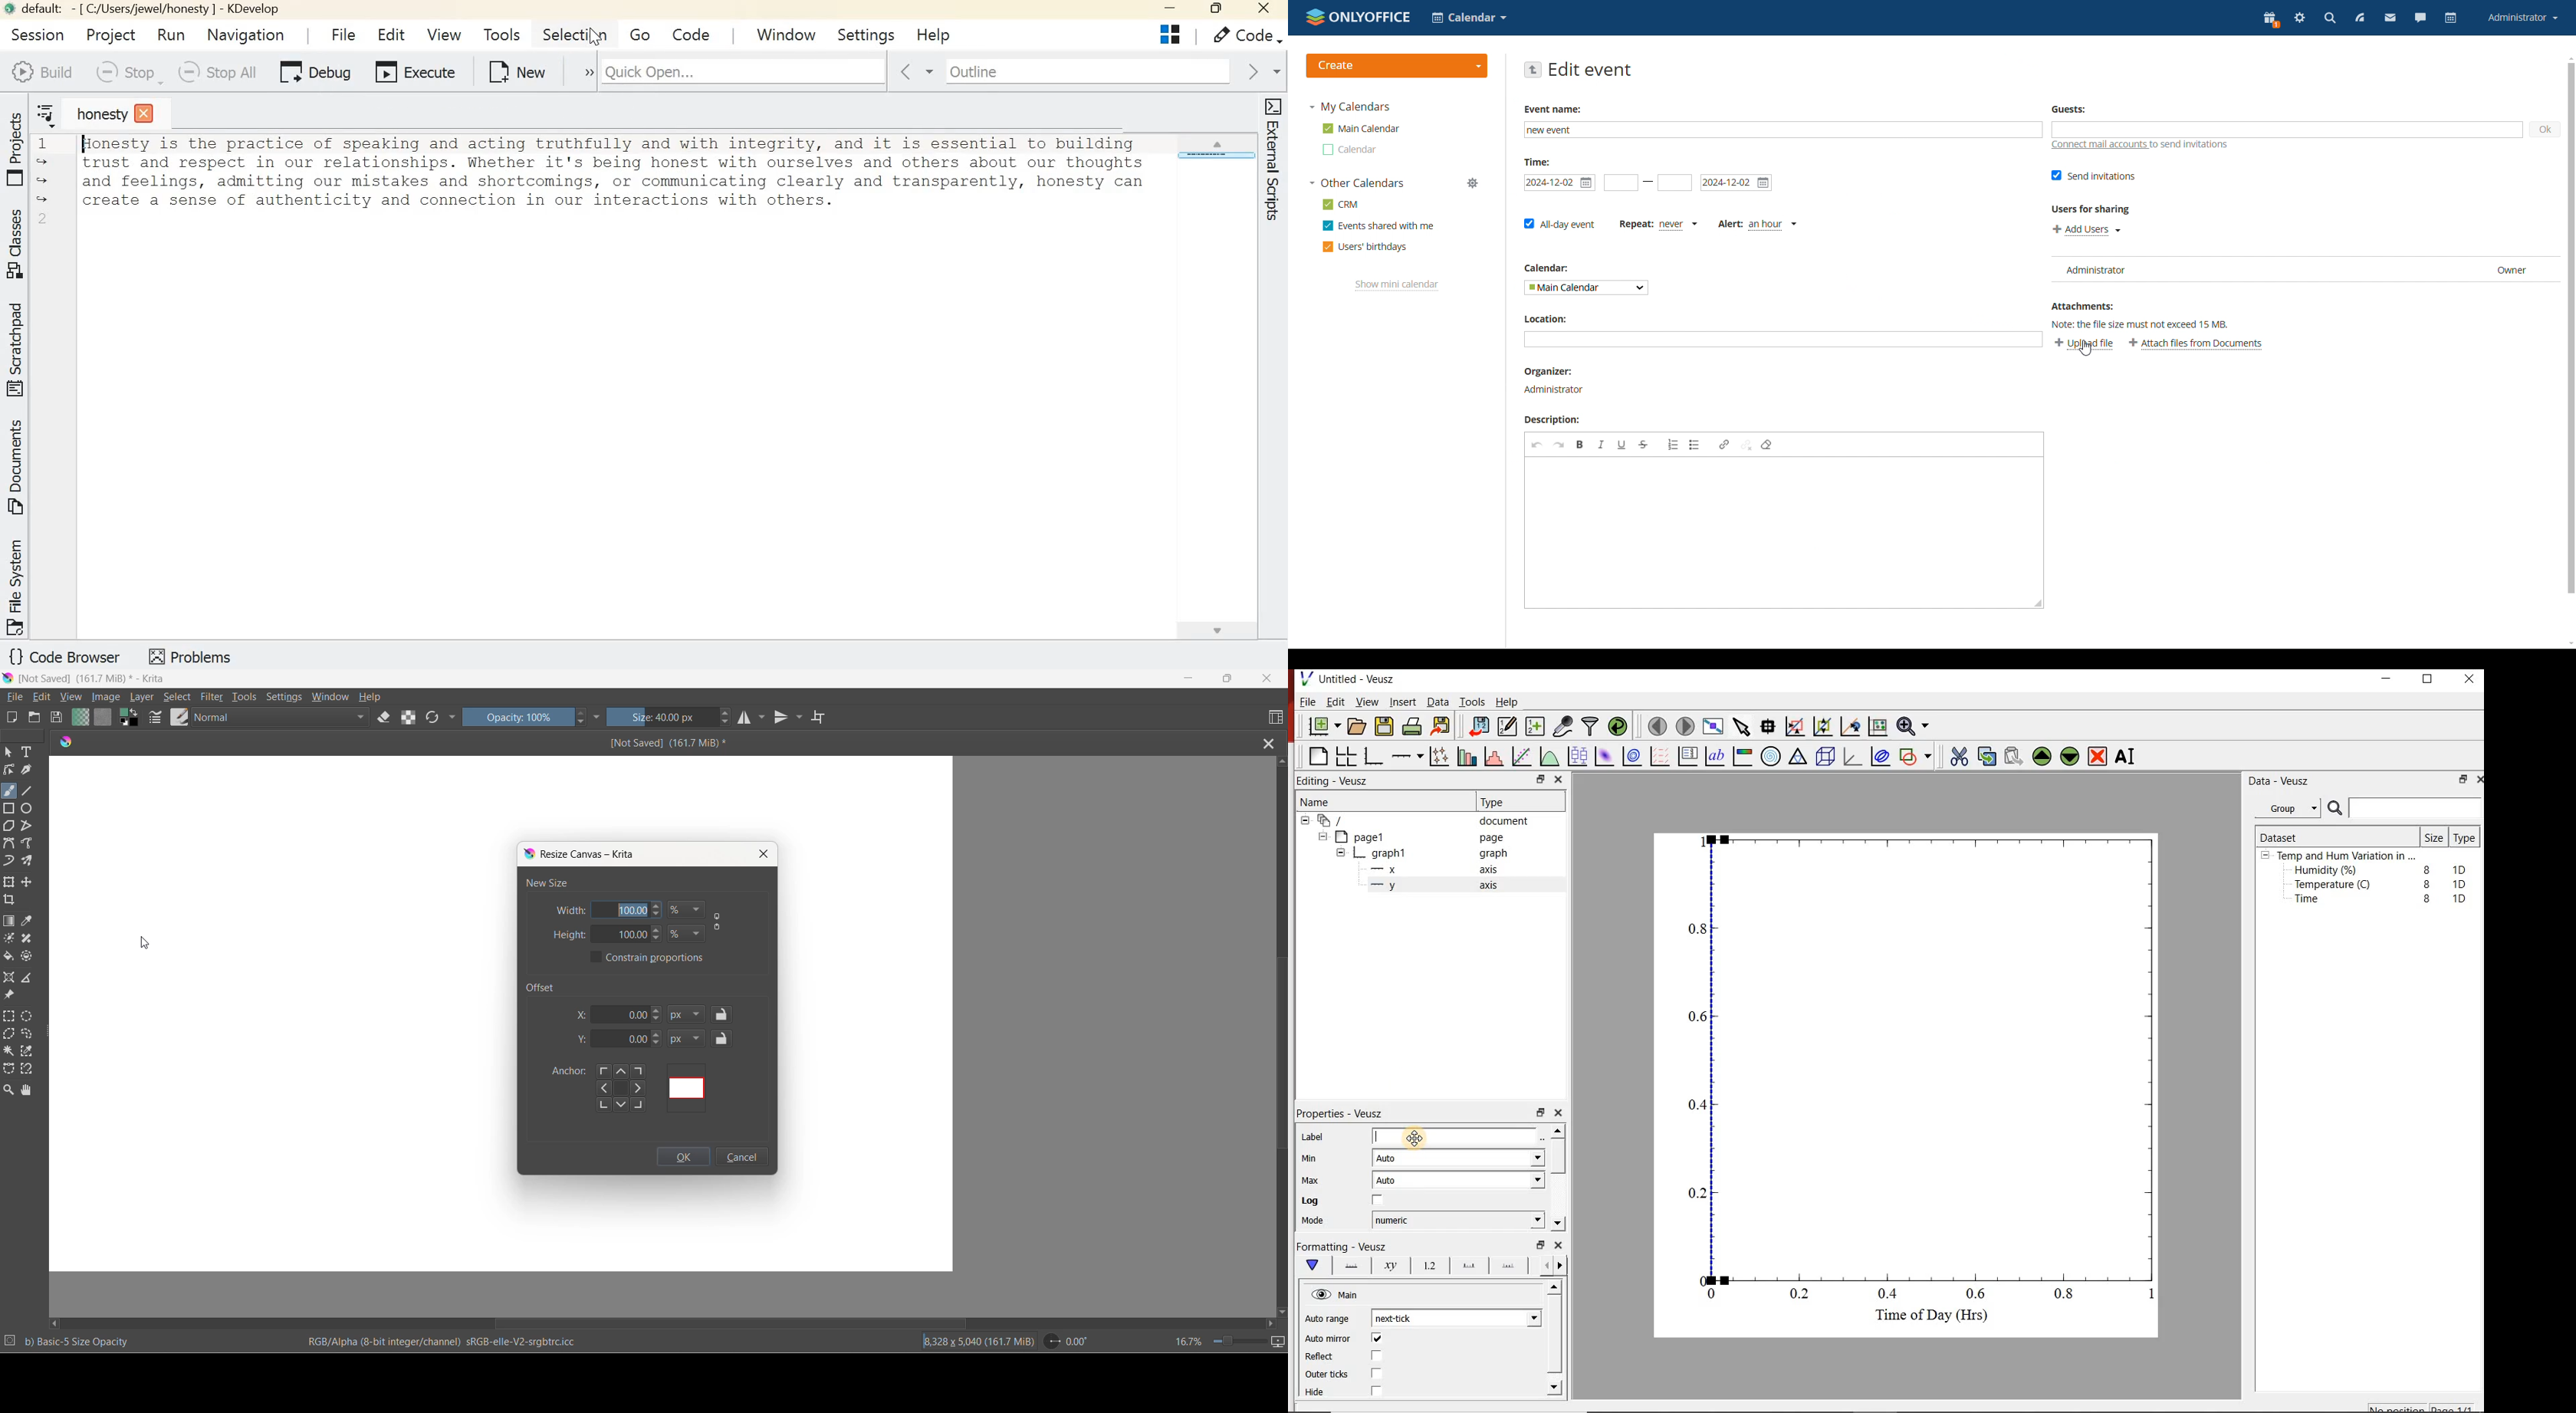 The image size is (2576, 1428). Describe the element at coordinates (763, 720) in the screenshot. I see `horizontal mirror tool settings dropdown button` at that location.